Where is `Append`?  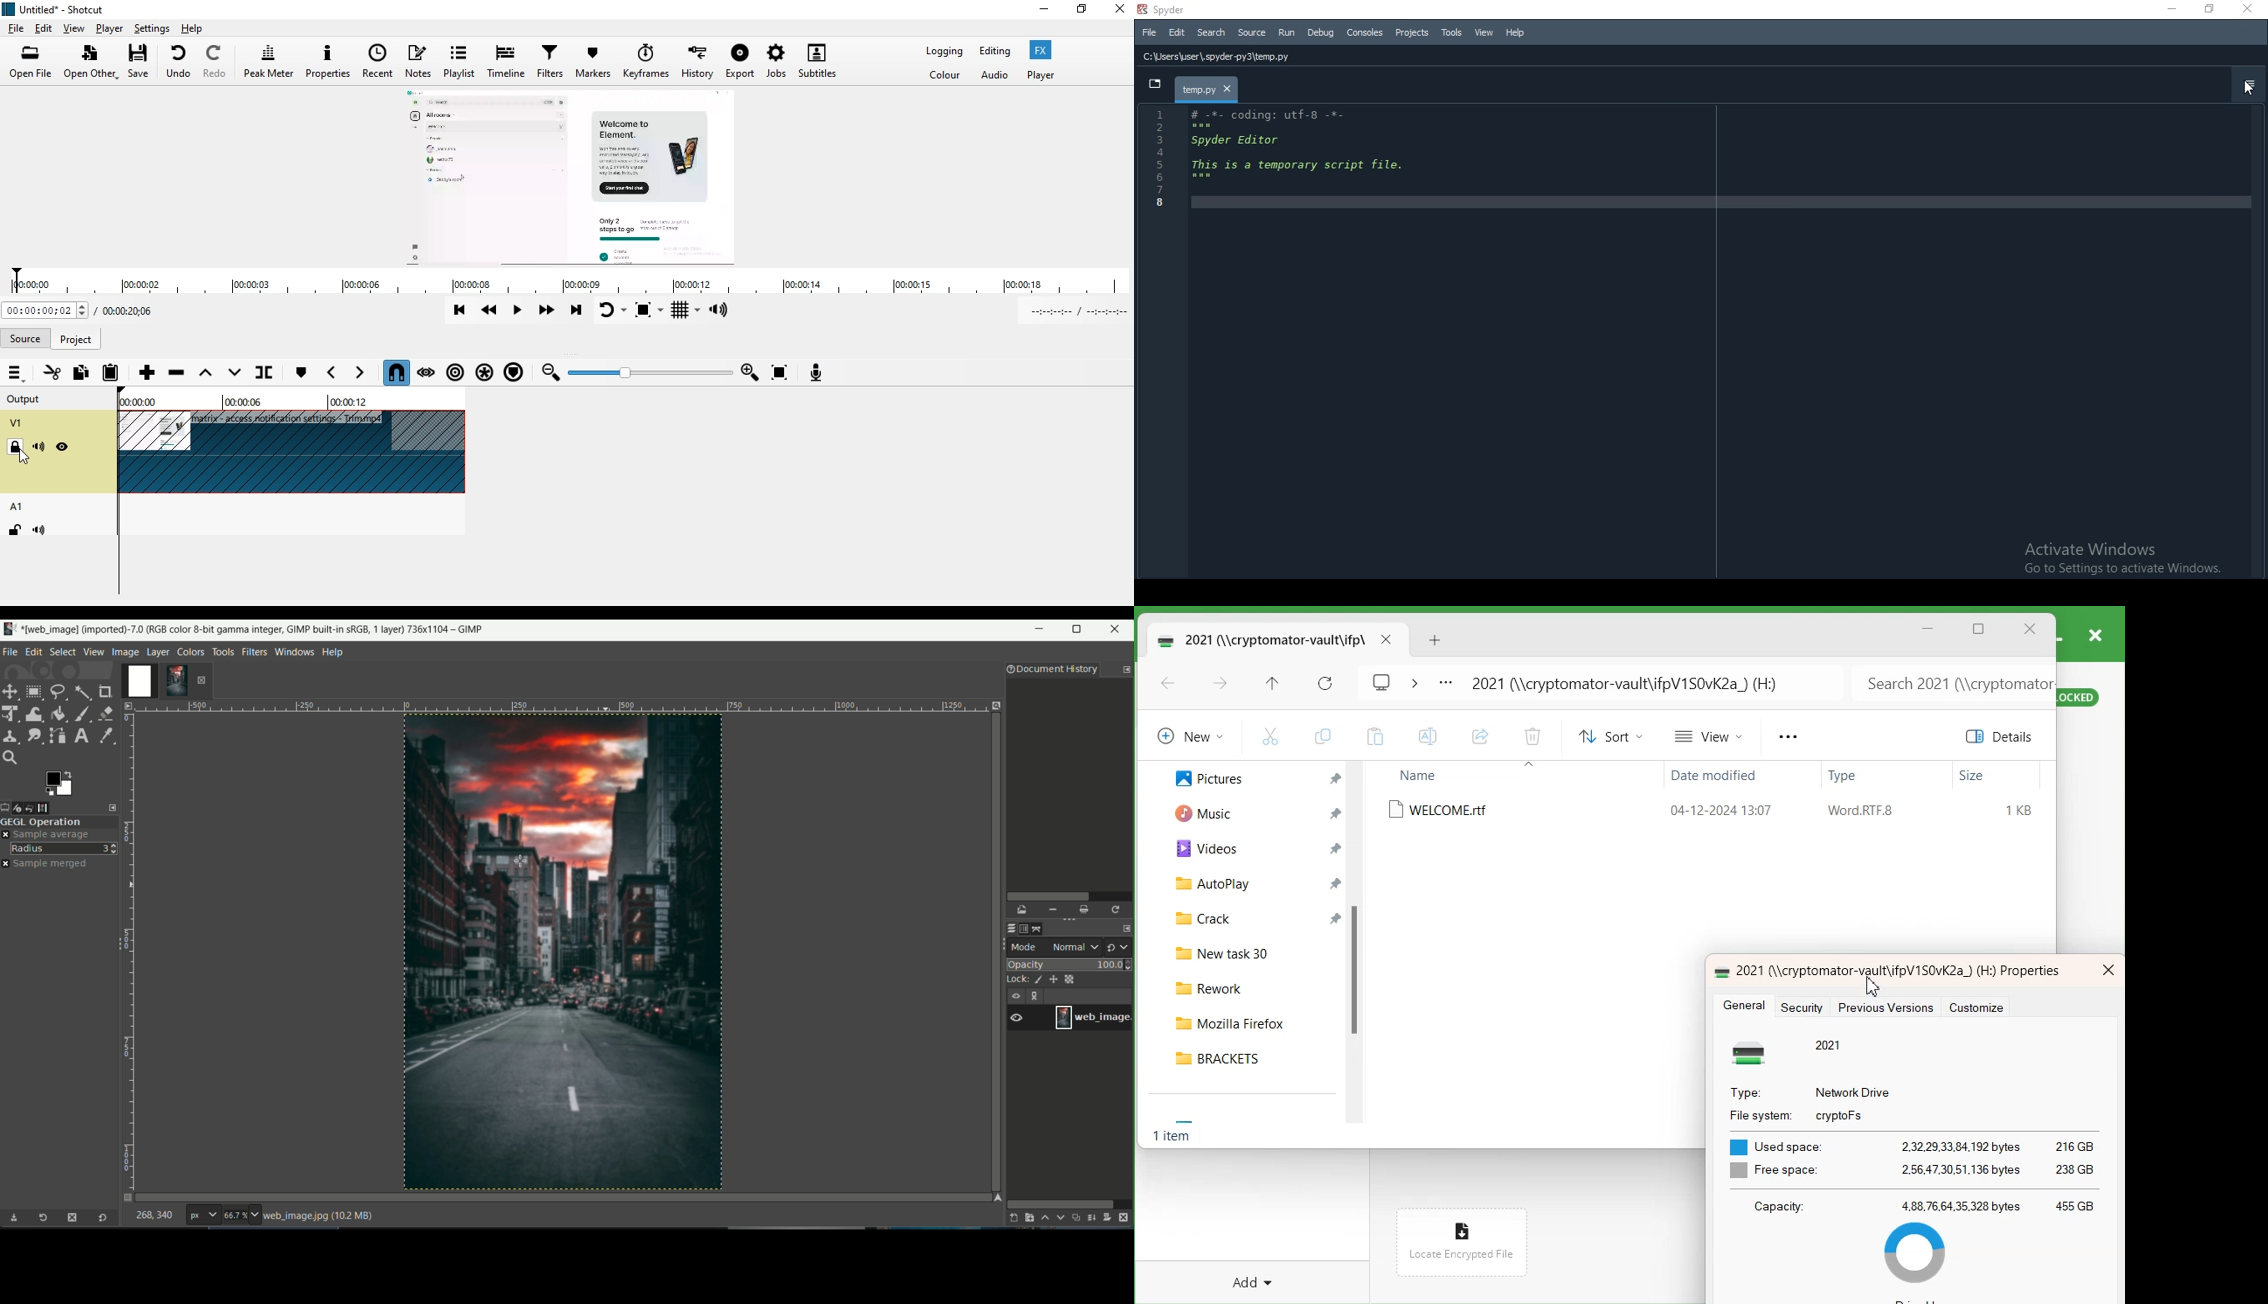
Append is located at coordinates (147, 372).